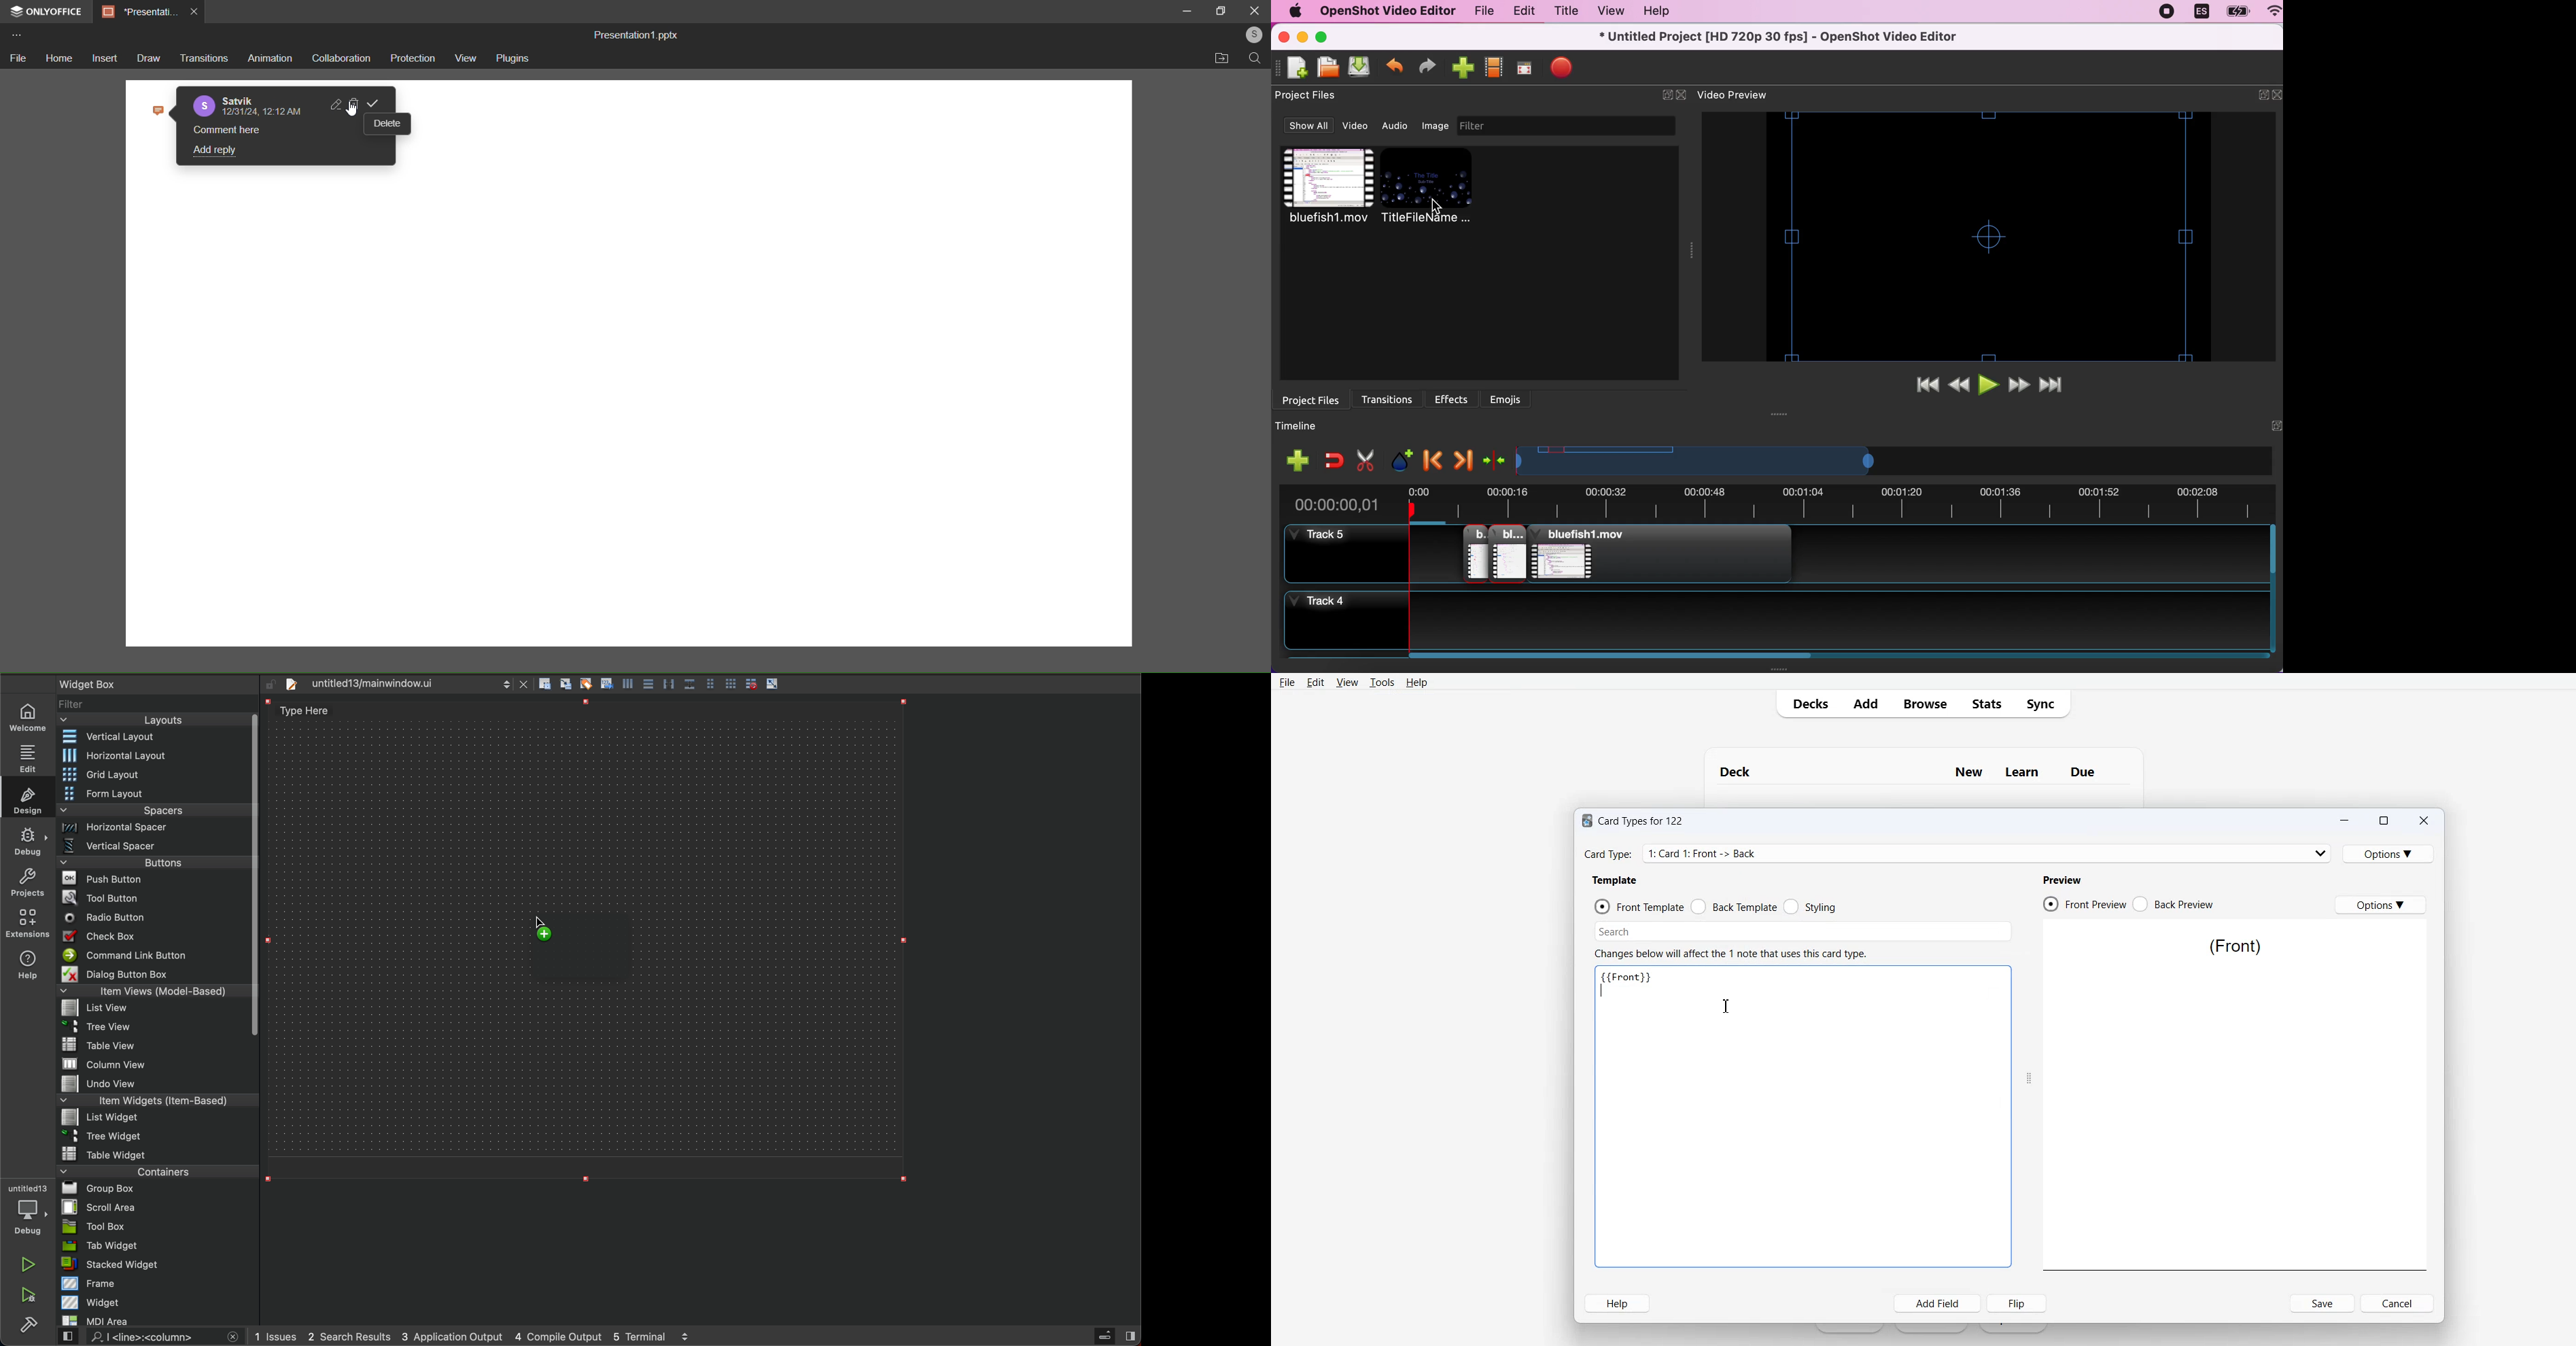 This screenshot has width=2576, height=1372. I want to click on comment here, so click(227, 130).